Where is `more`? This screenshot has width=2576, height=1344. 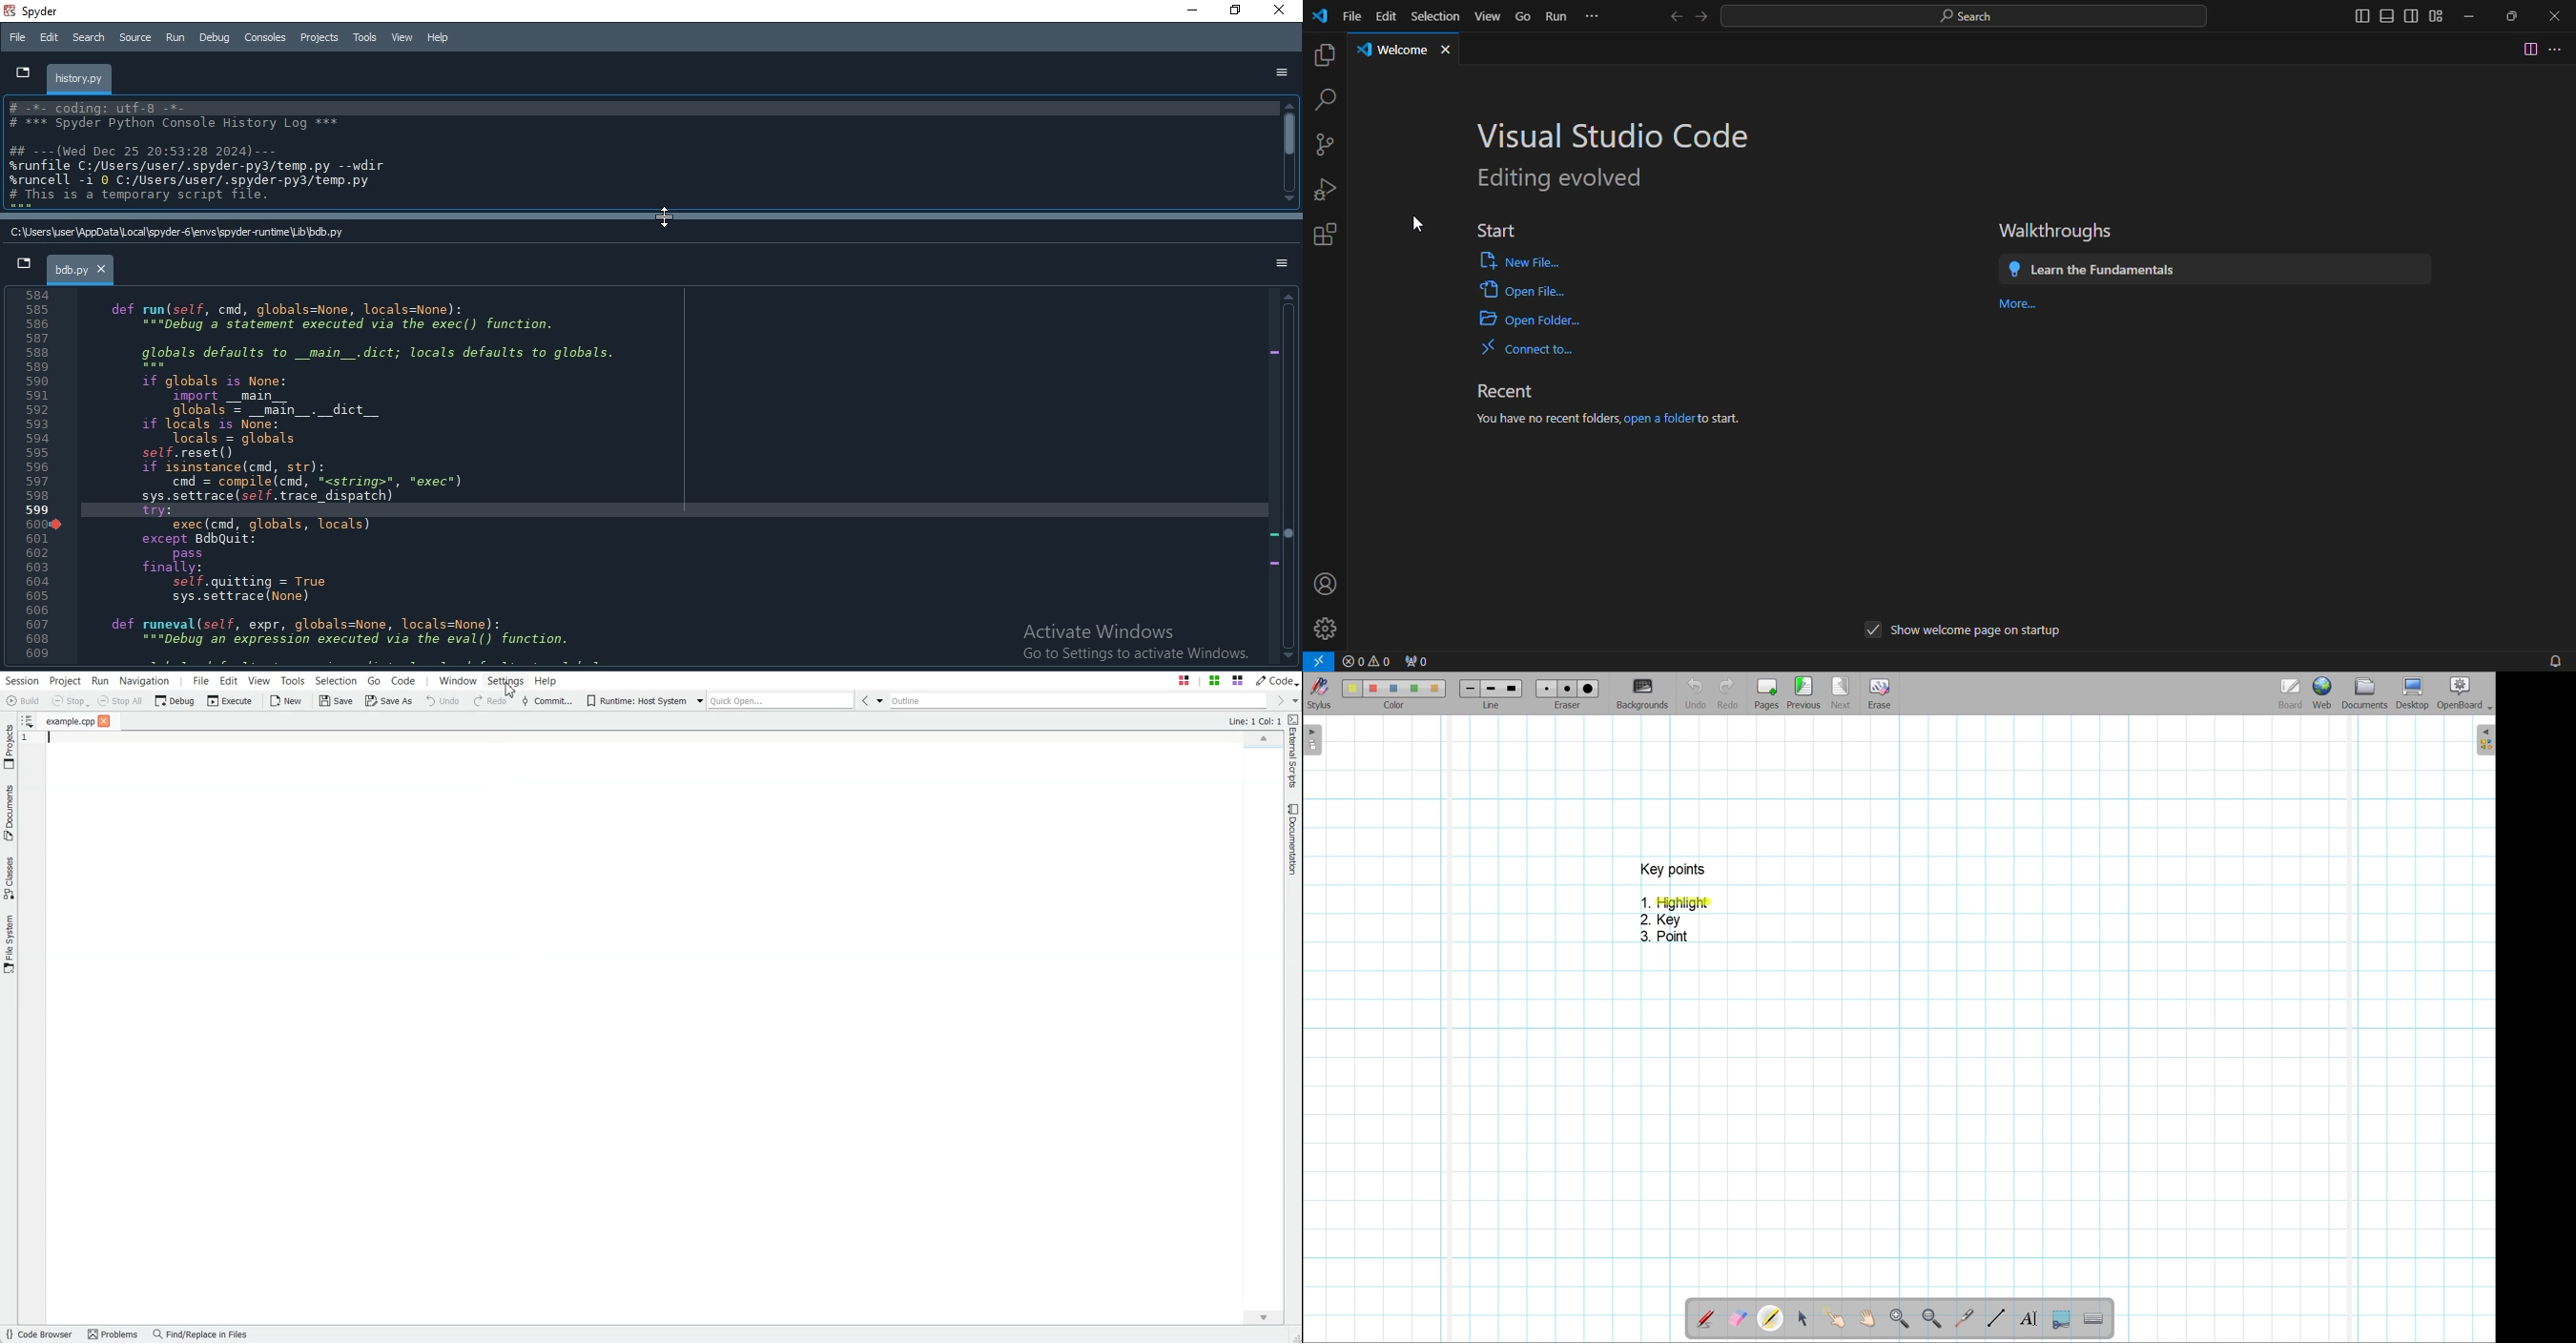 more is located at coordinates (1596, 16).